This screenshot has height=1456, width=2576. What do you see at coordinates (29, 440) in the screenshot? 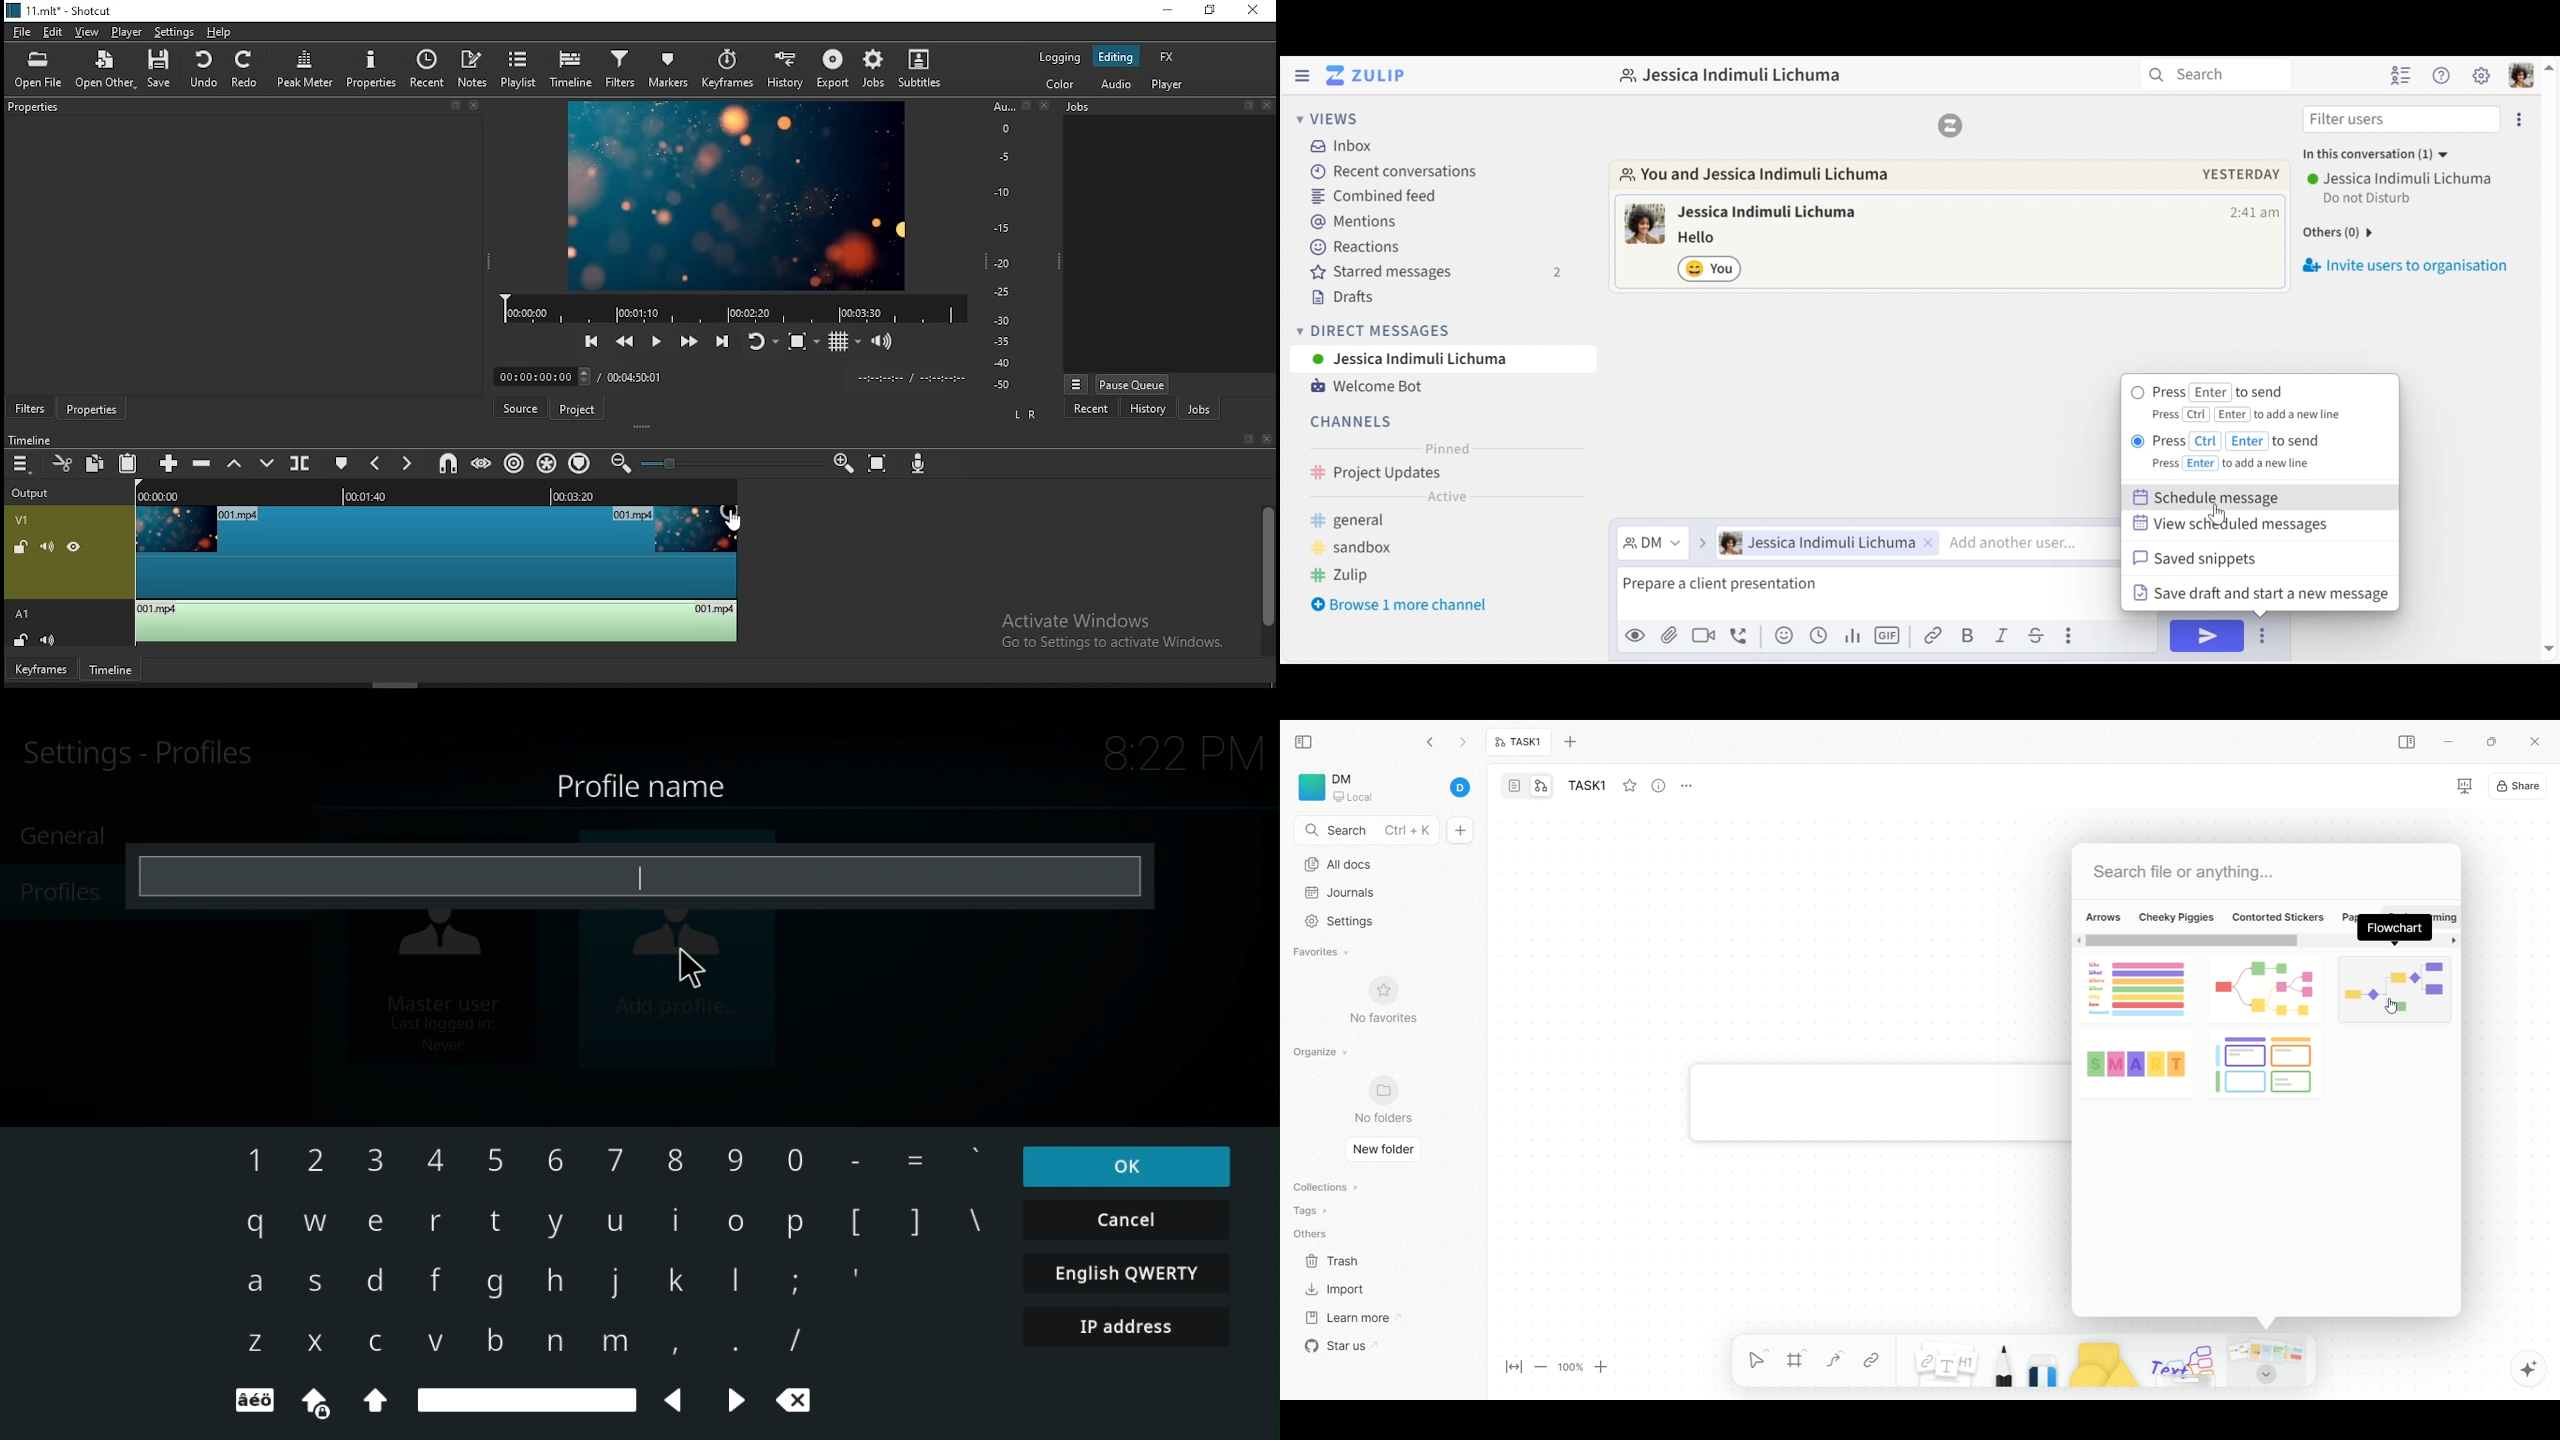
I see `timeline` at bounding box center [29, 440].